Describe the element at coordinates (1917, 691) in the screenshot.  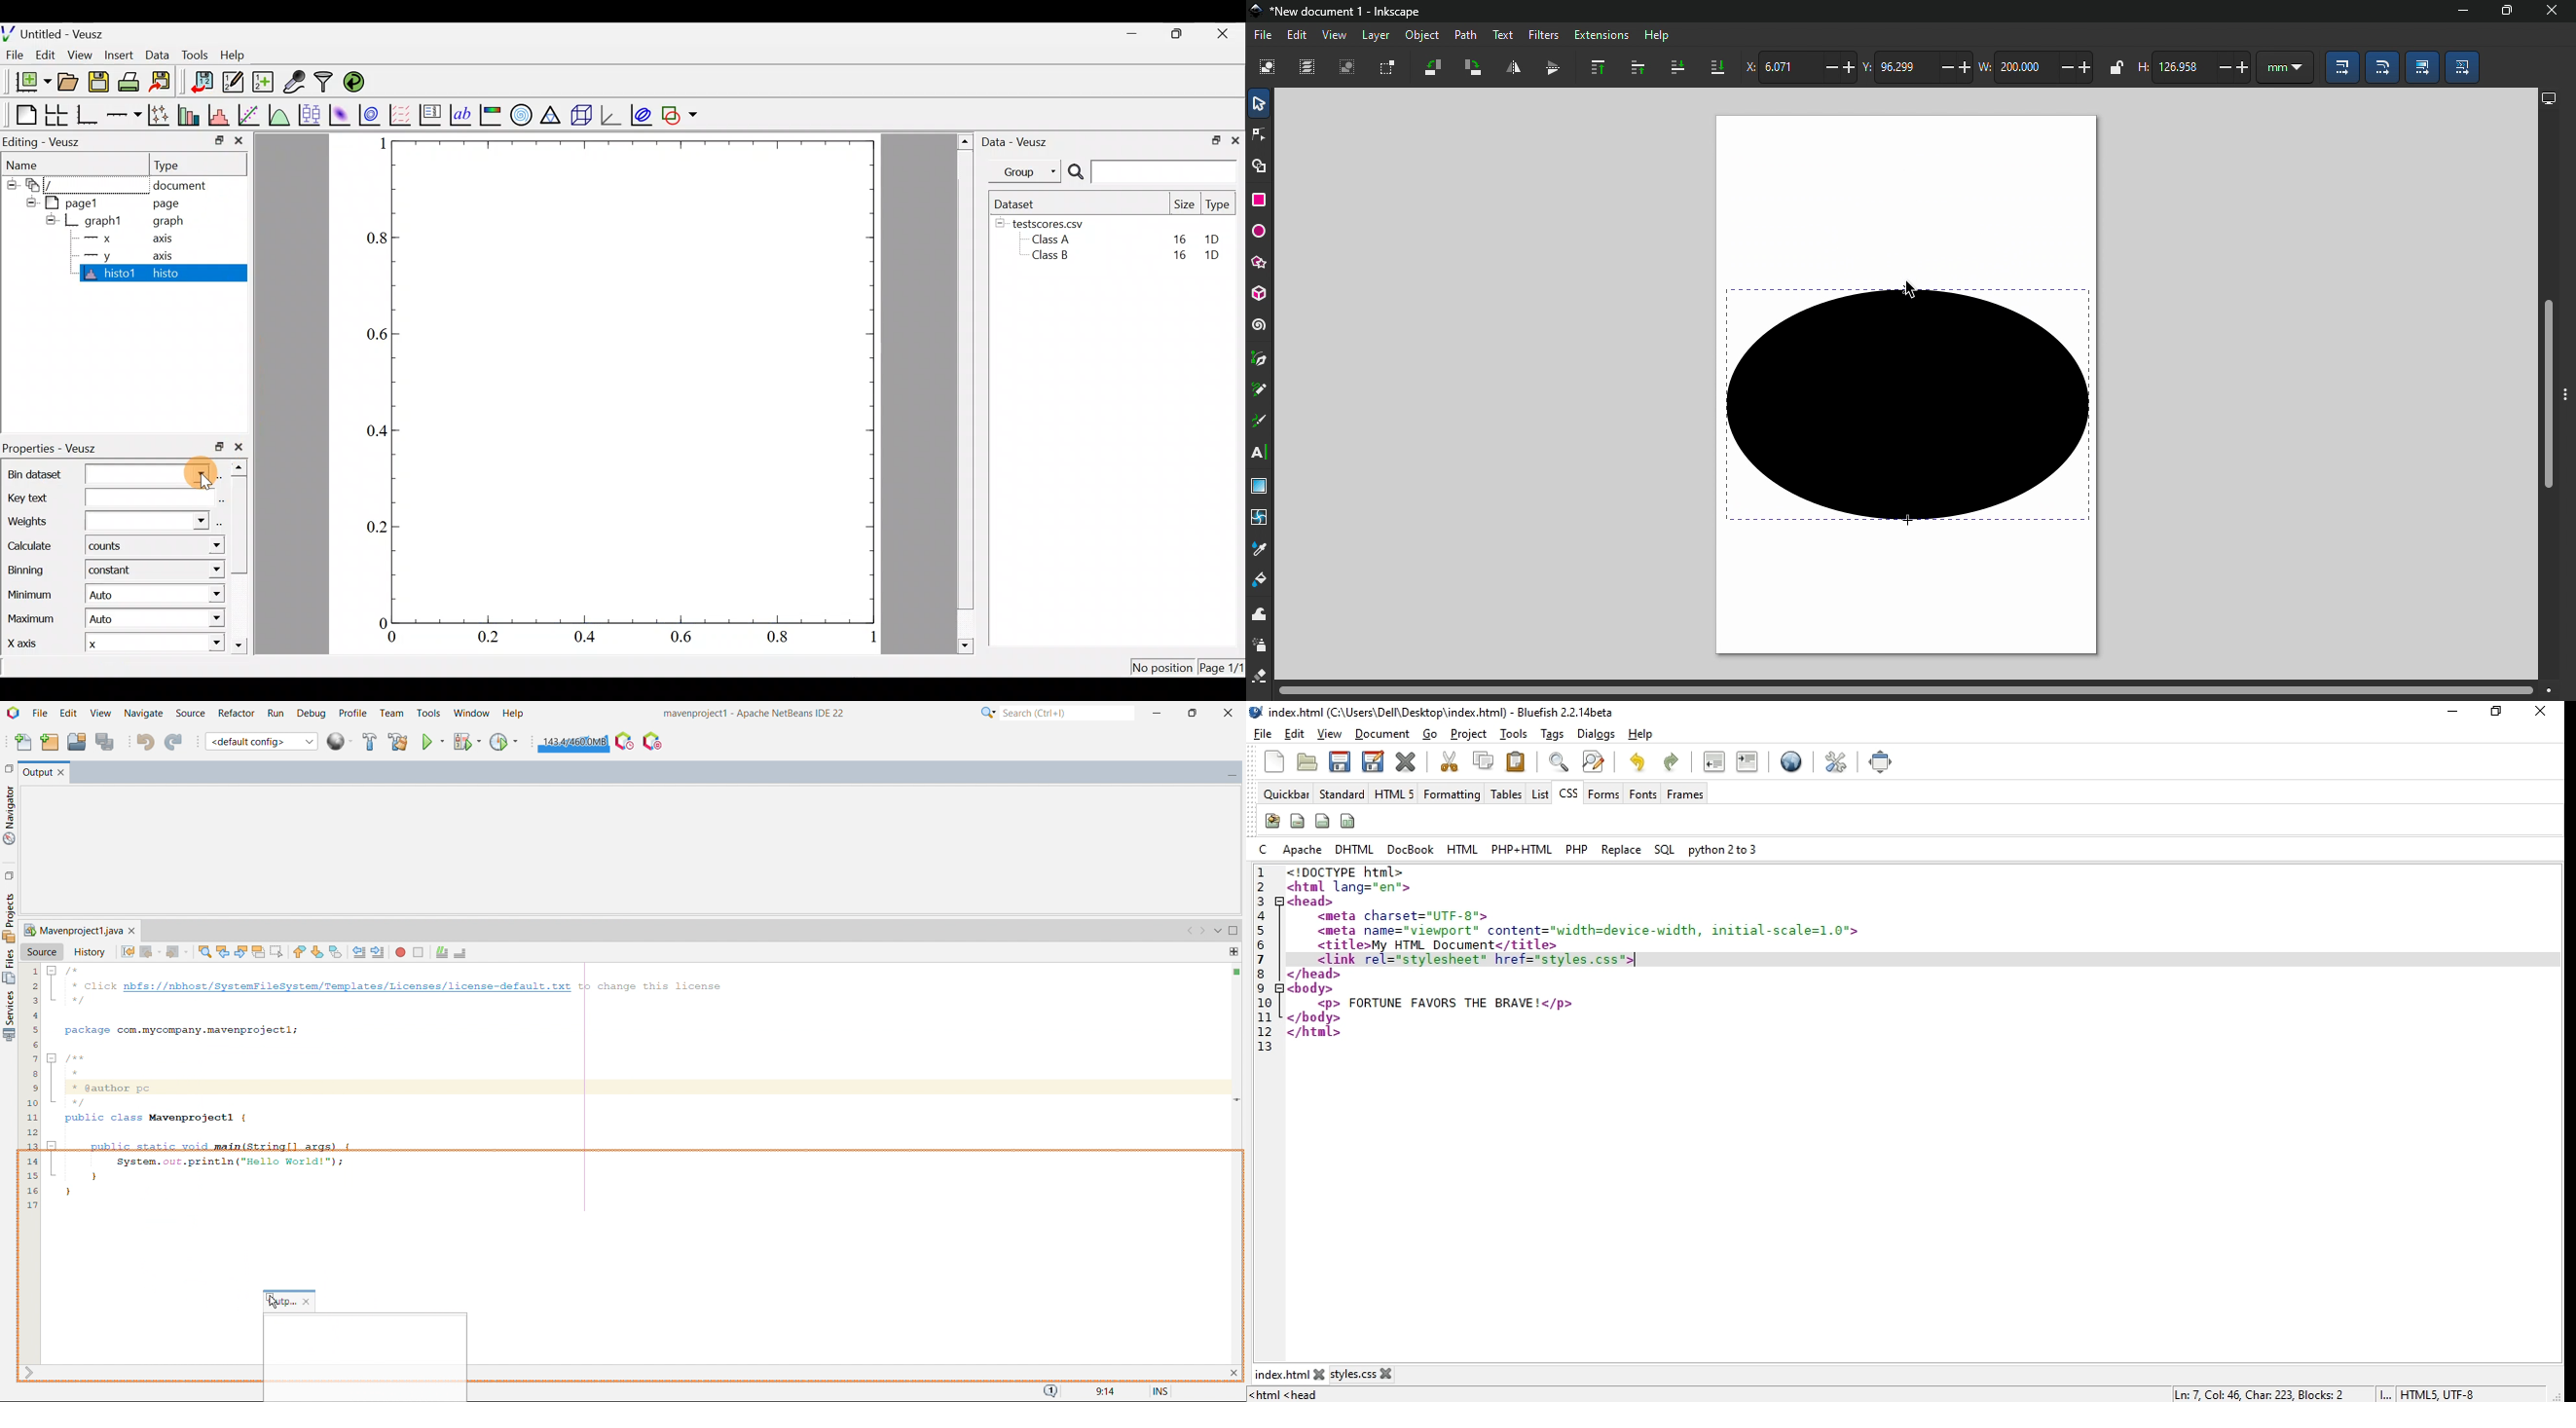
I see `Horizontal scroll bar` at that location.